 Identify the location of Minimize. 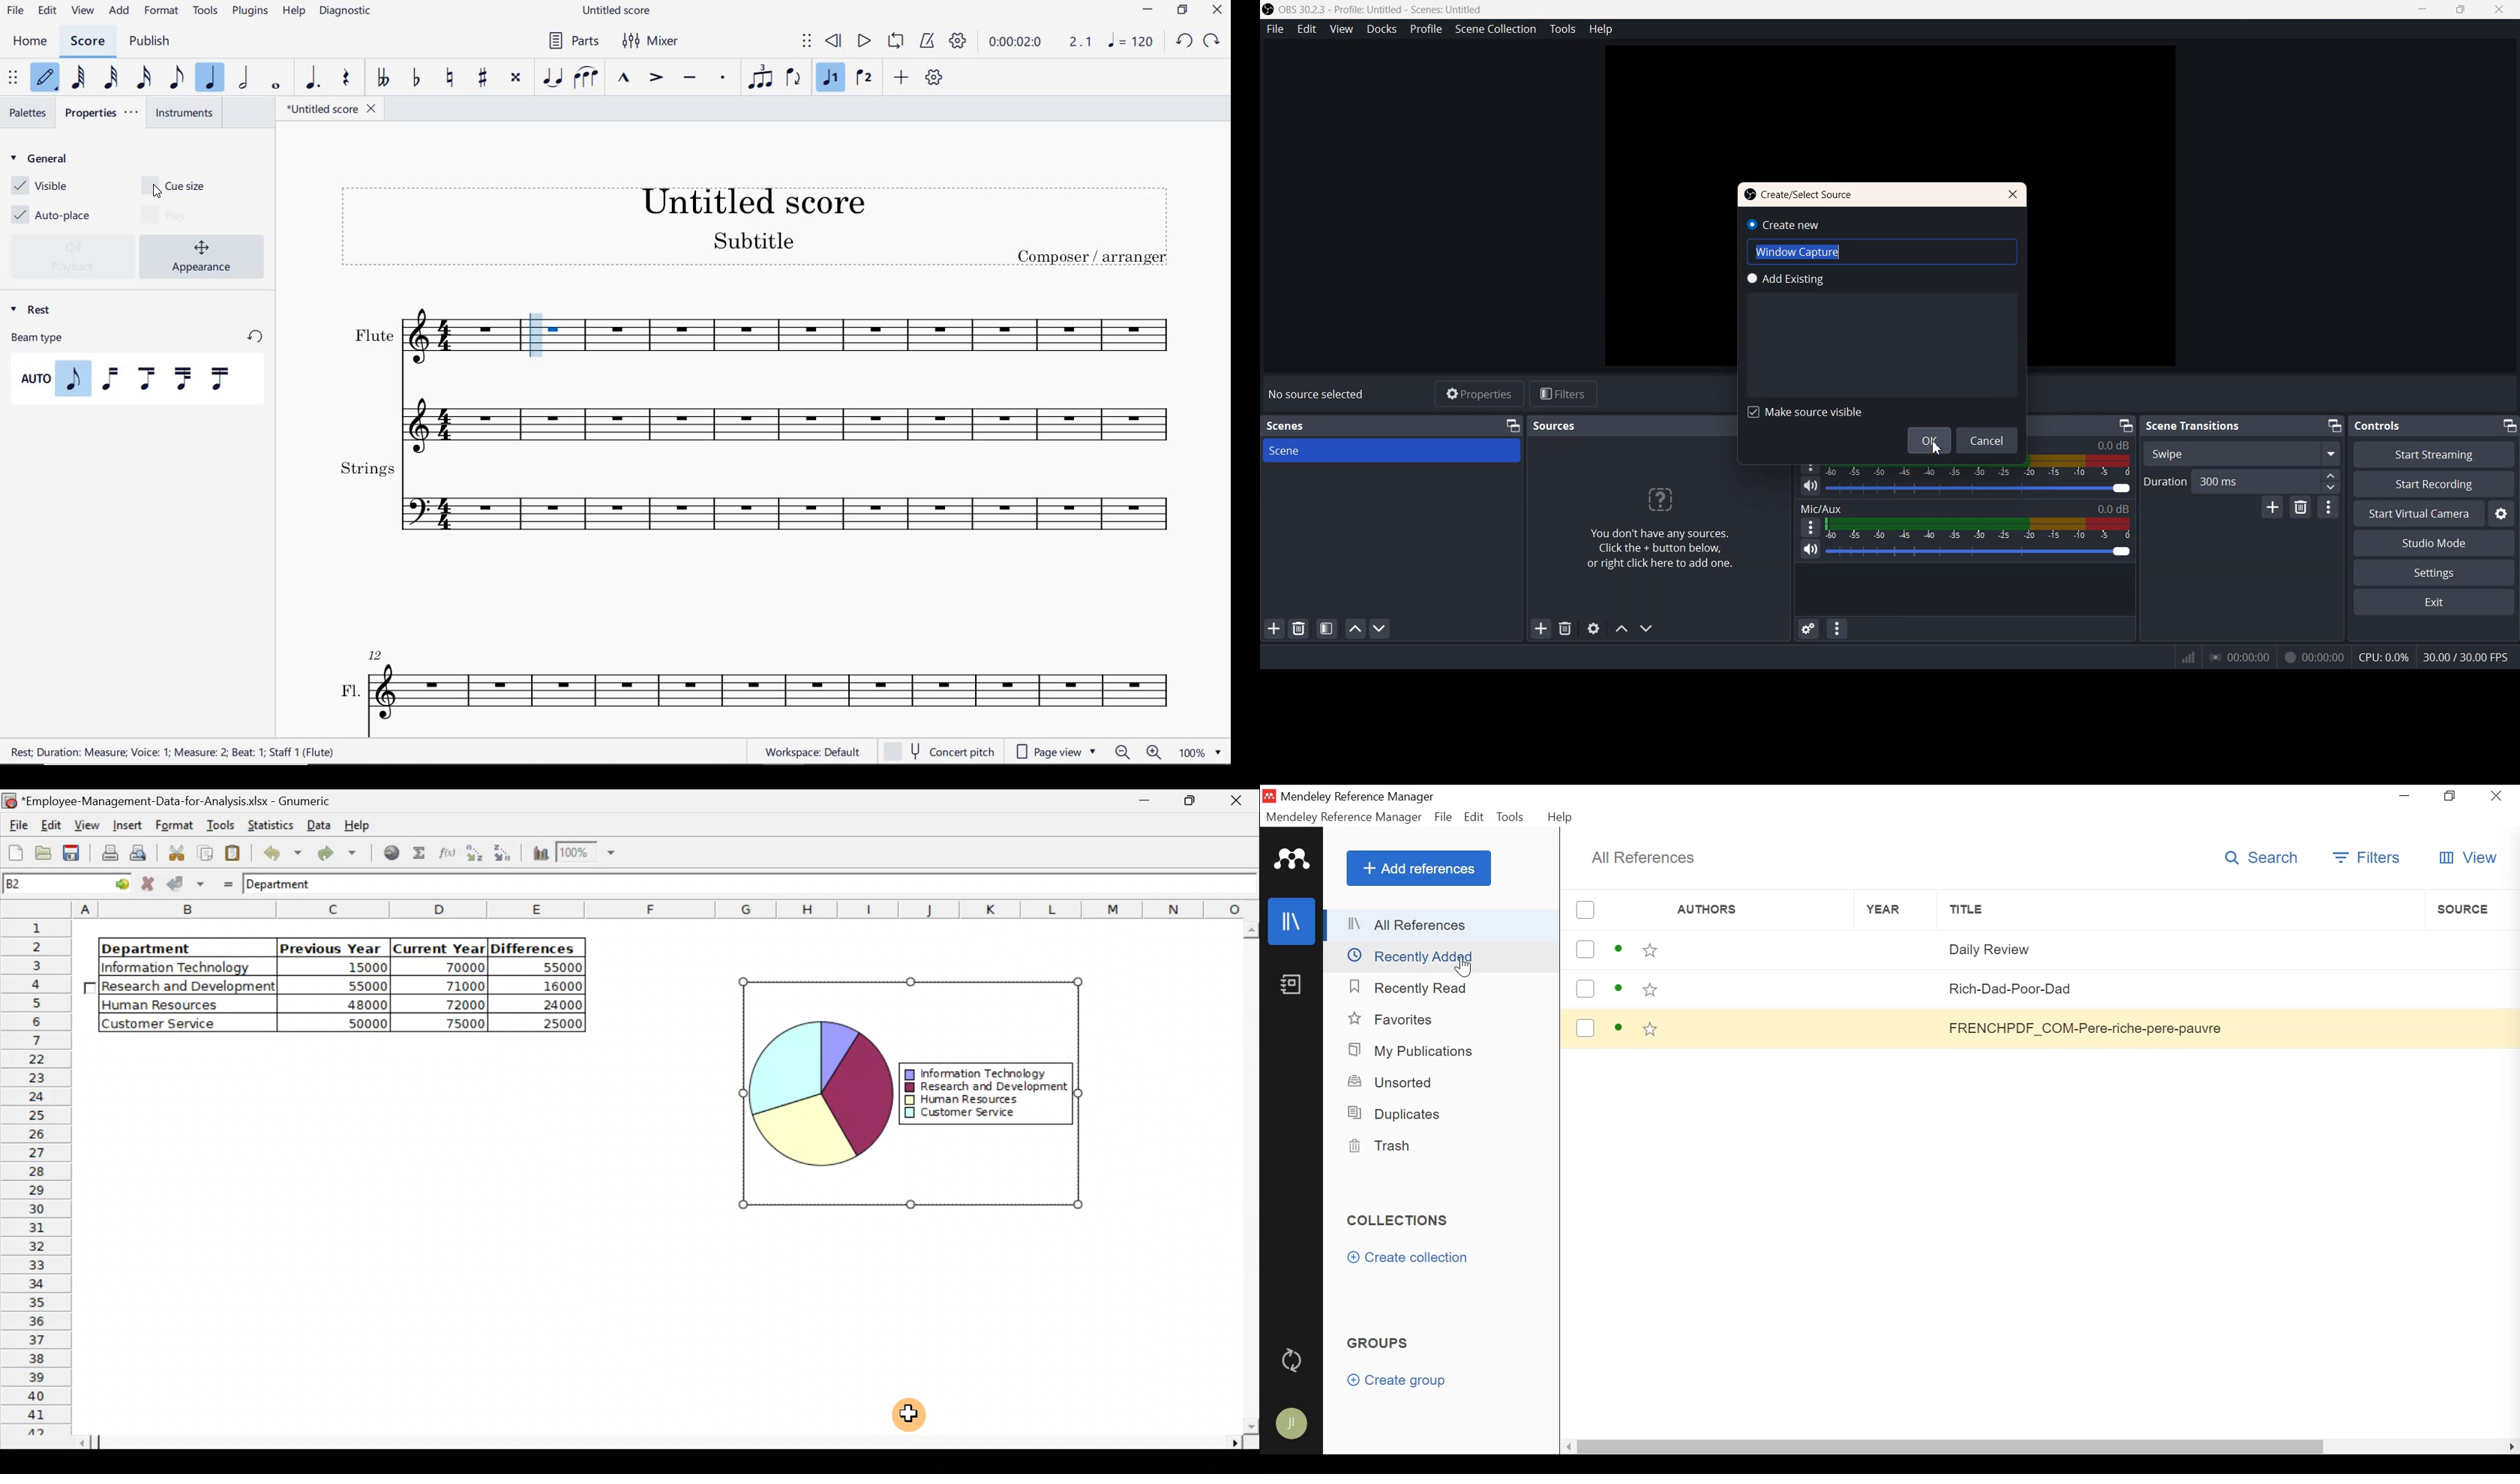
(2334, 426).